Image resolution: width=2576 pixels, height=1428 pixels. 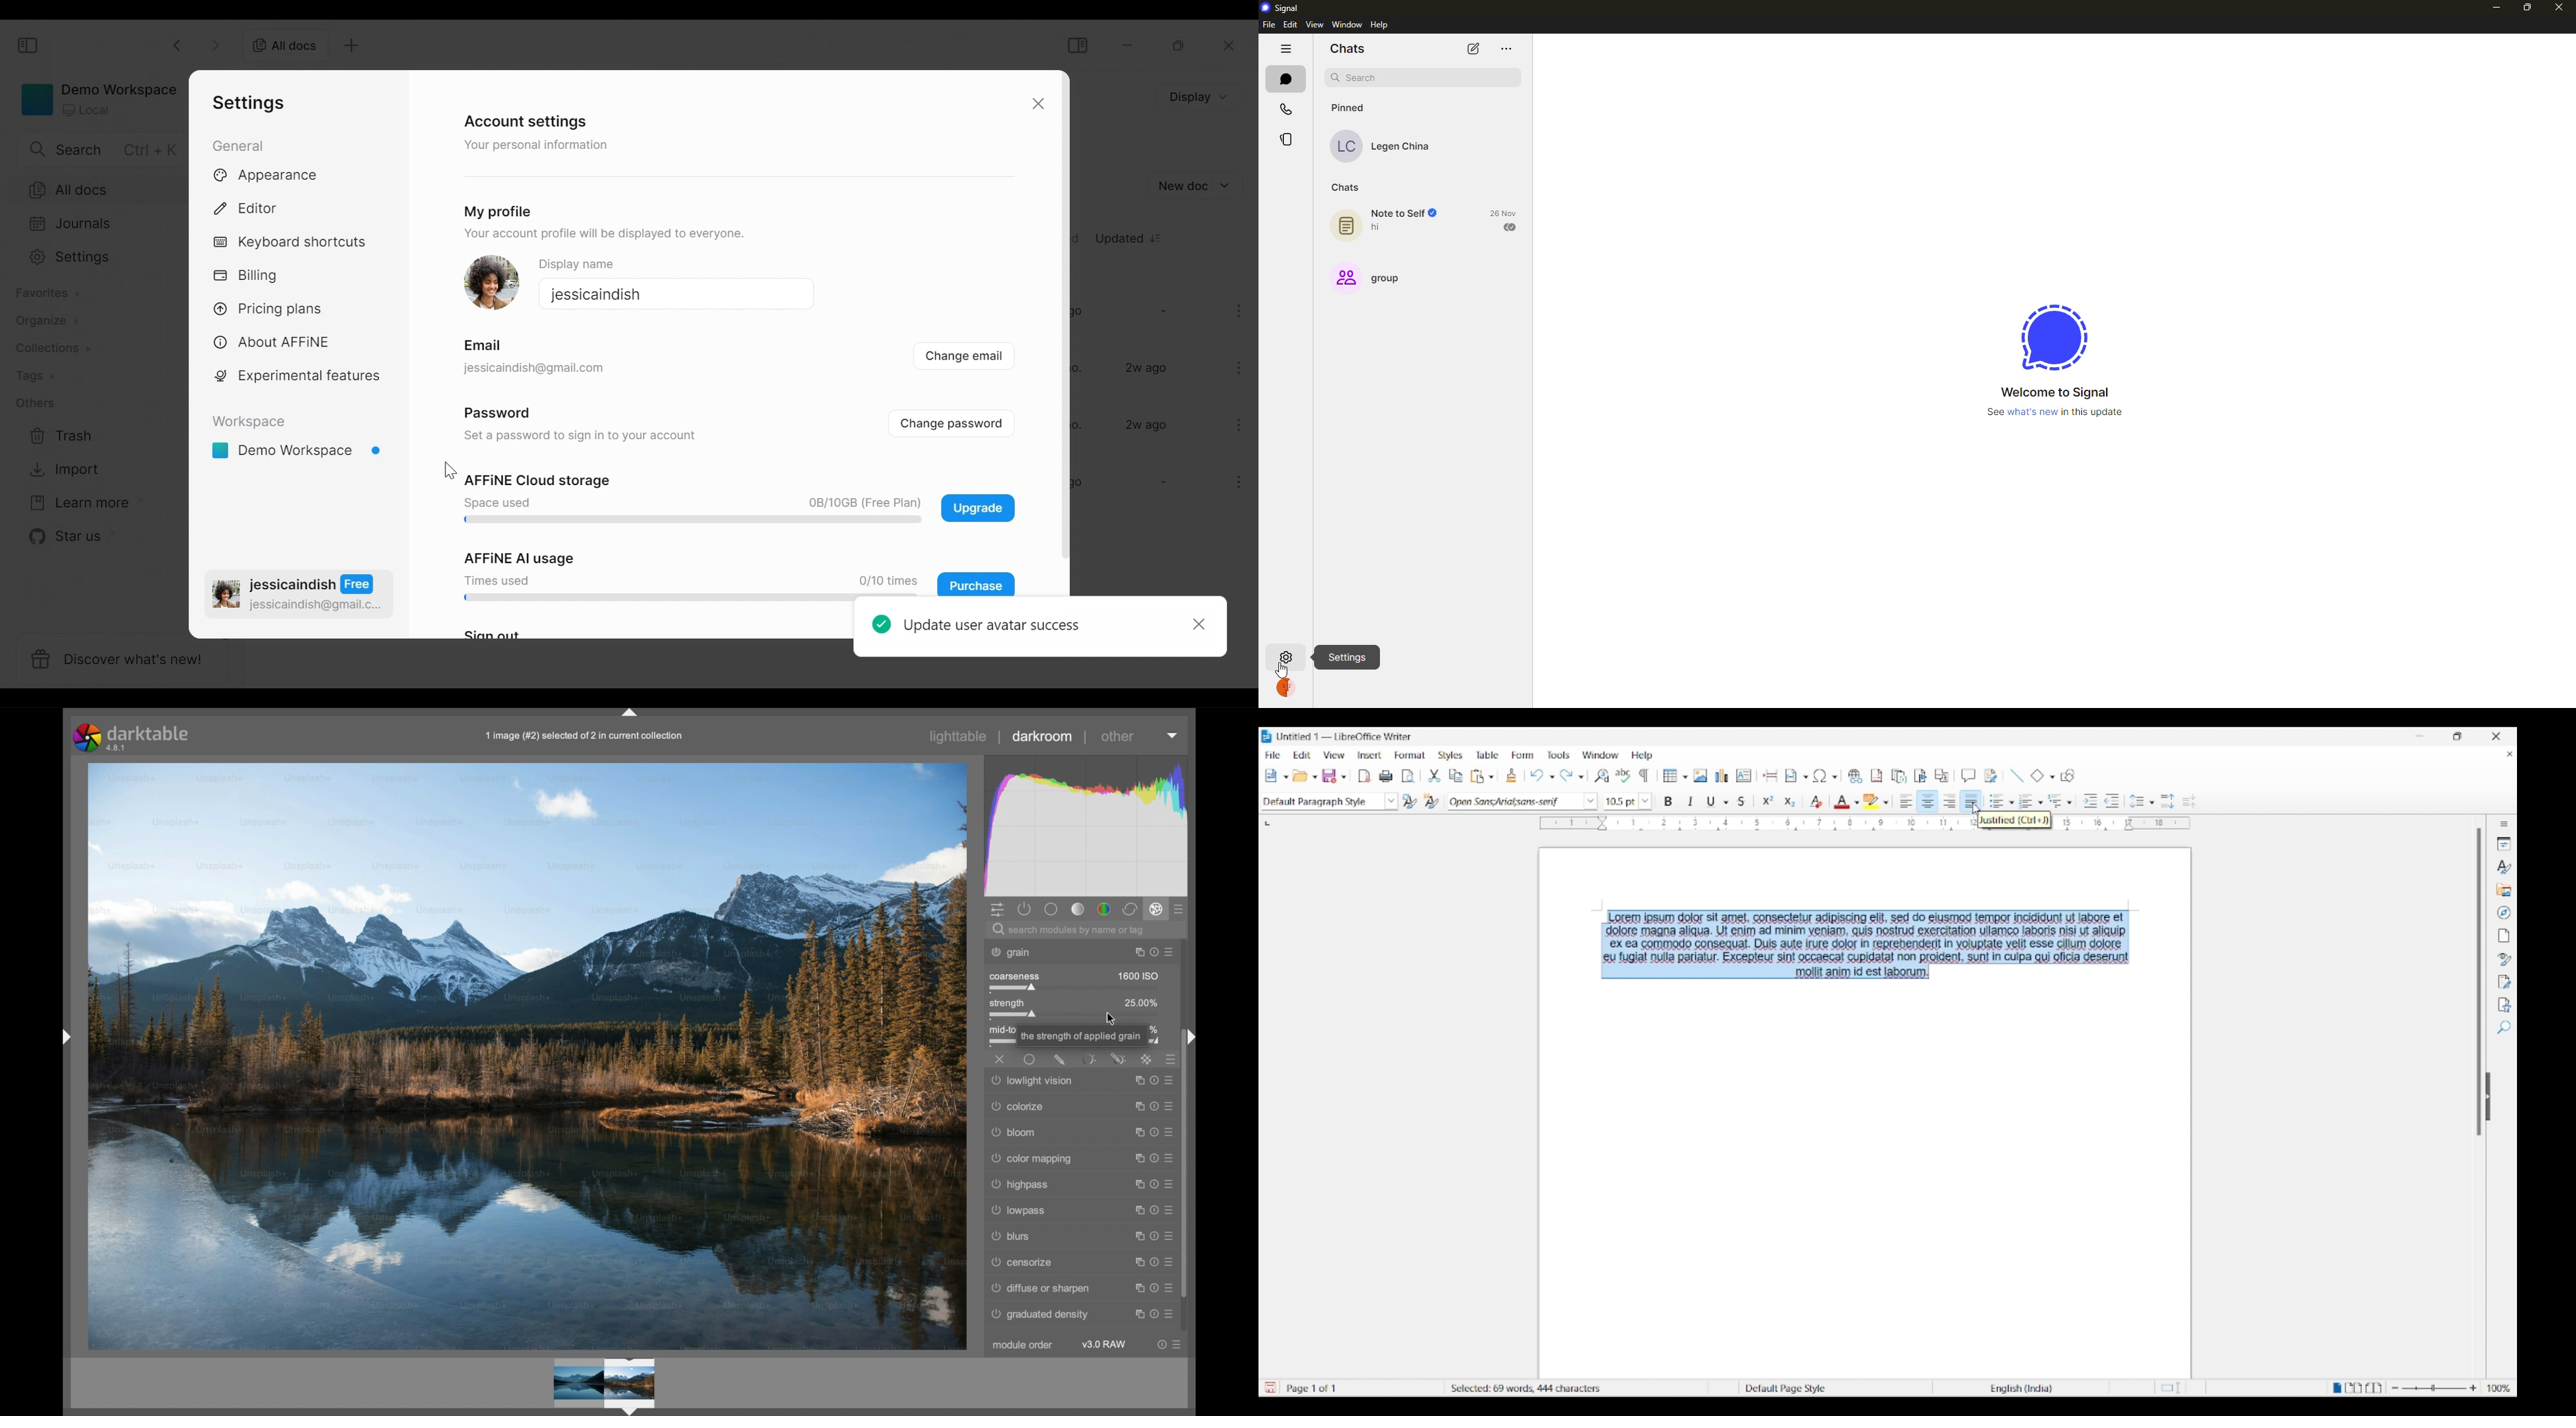 I want to click on Page 1 of 1, so click(x=1314, y=1388).